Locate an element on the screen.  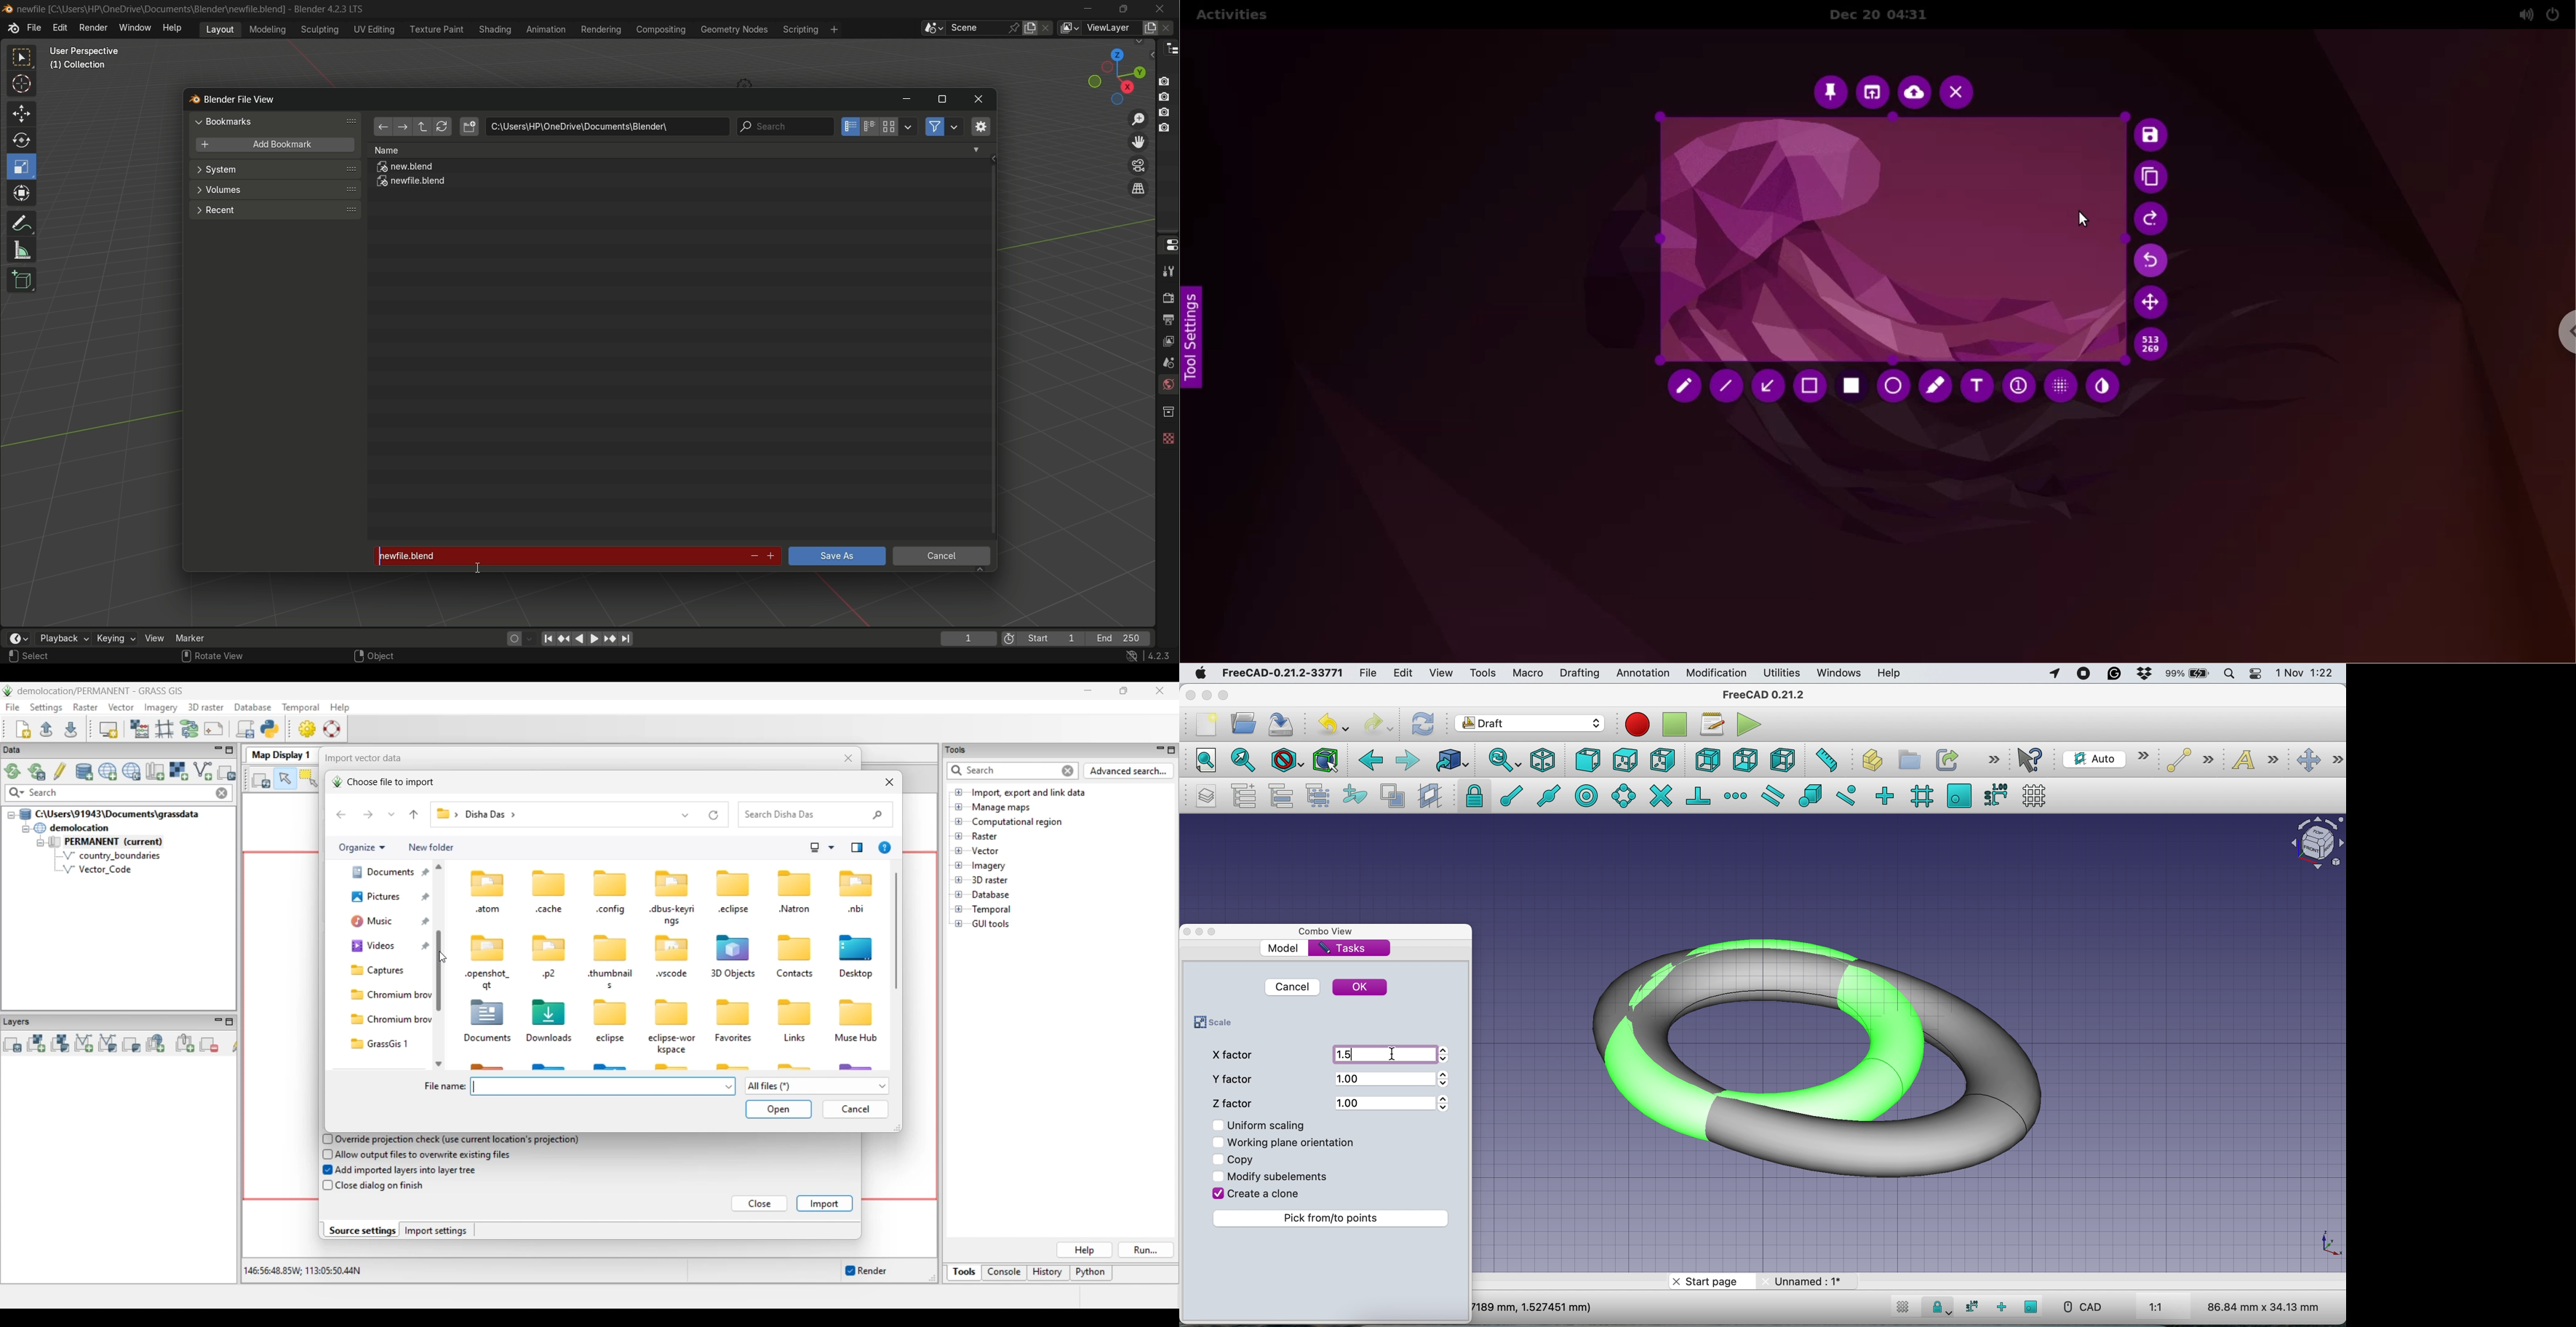
screen recorder is located at coordinates (2084, 675).